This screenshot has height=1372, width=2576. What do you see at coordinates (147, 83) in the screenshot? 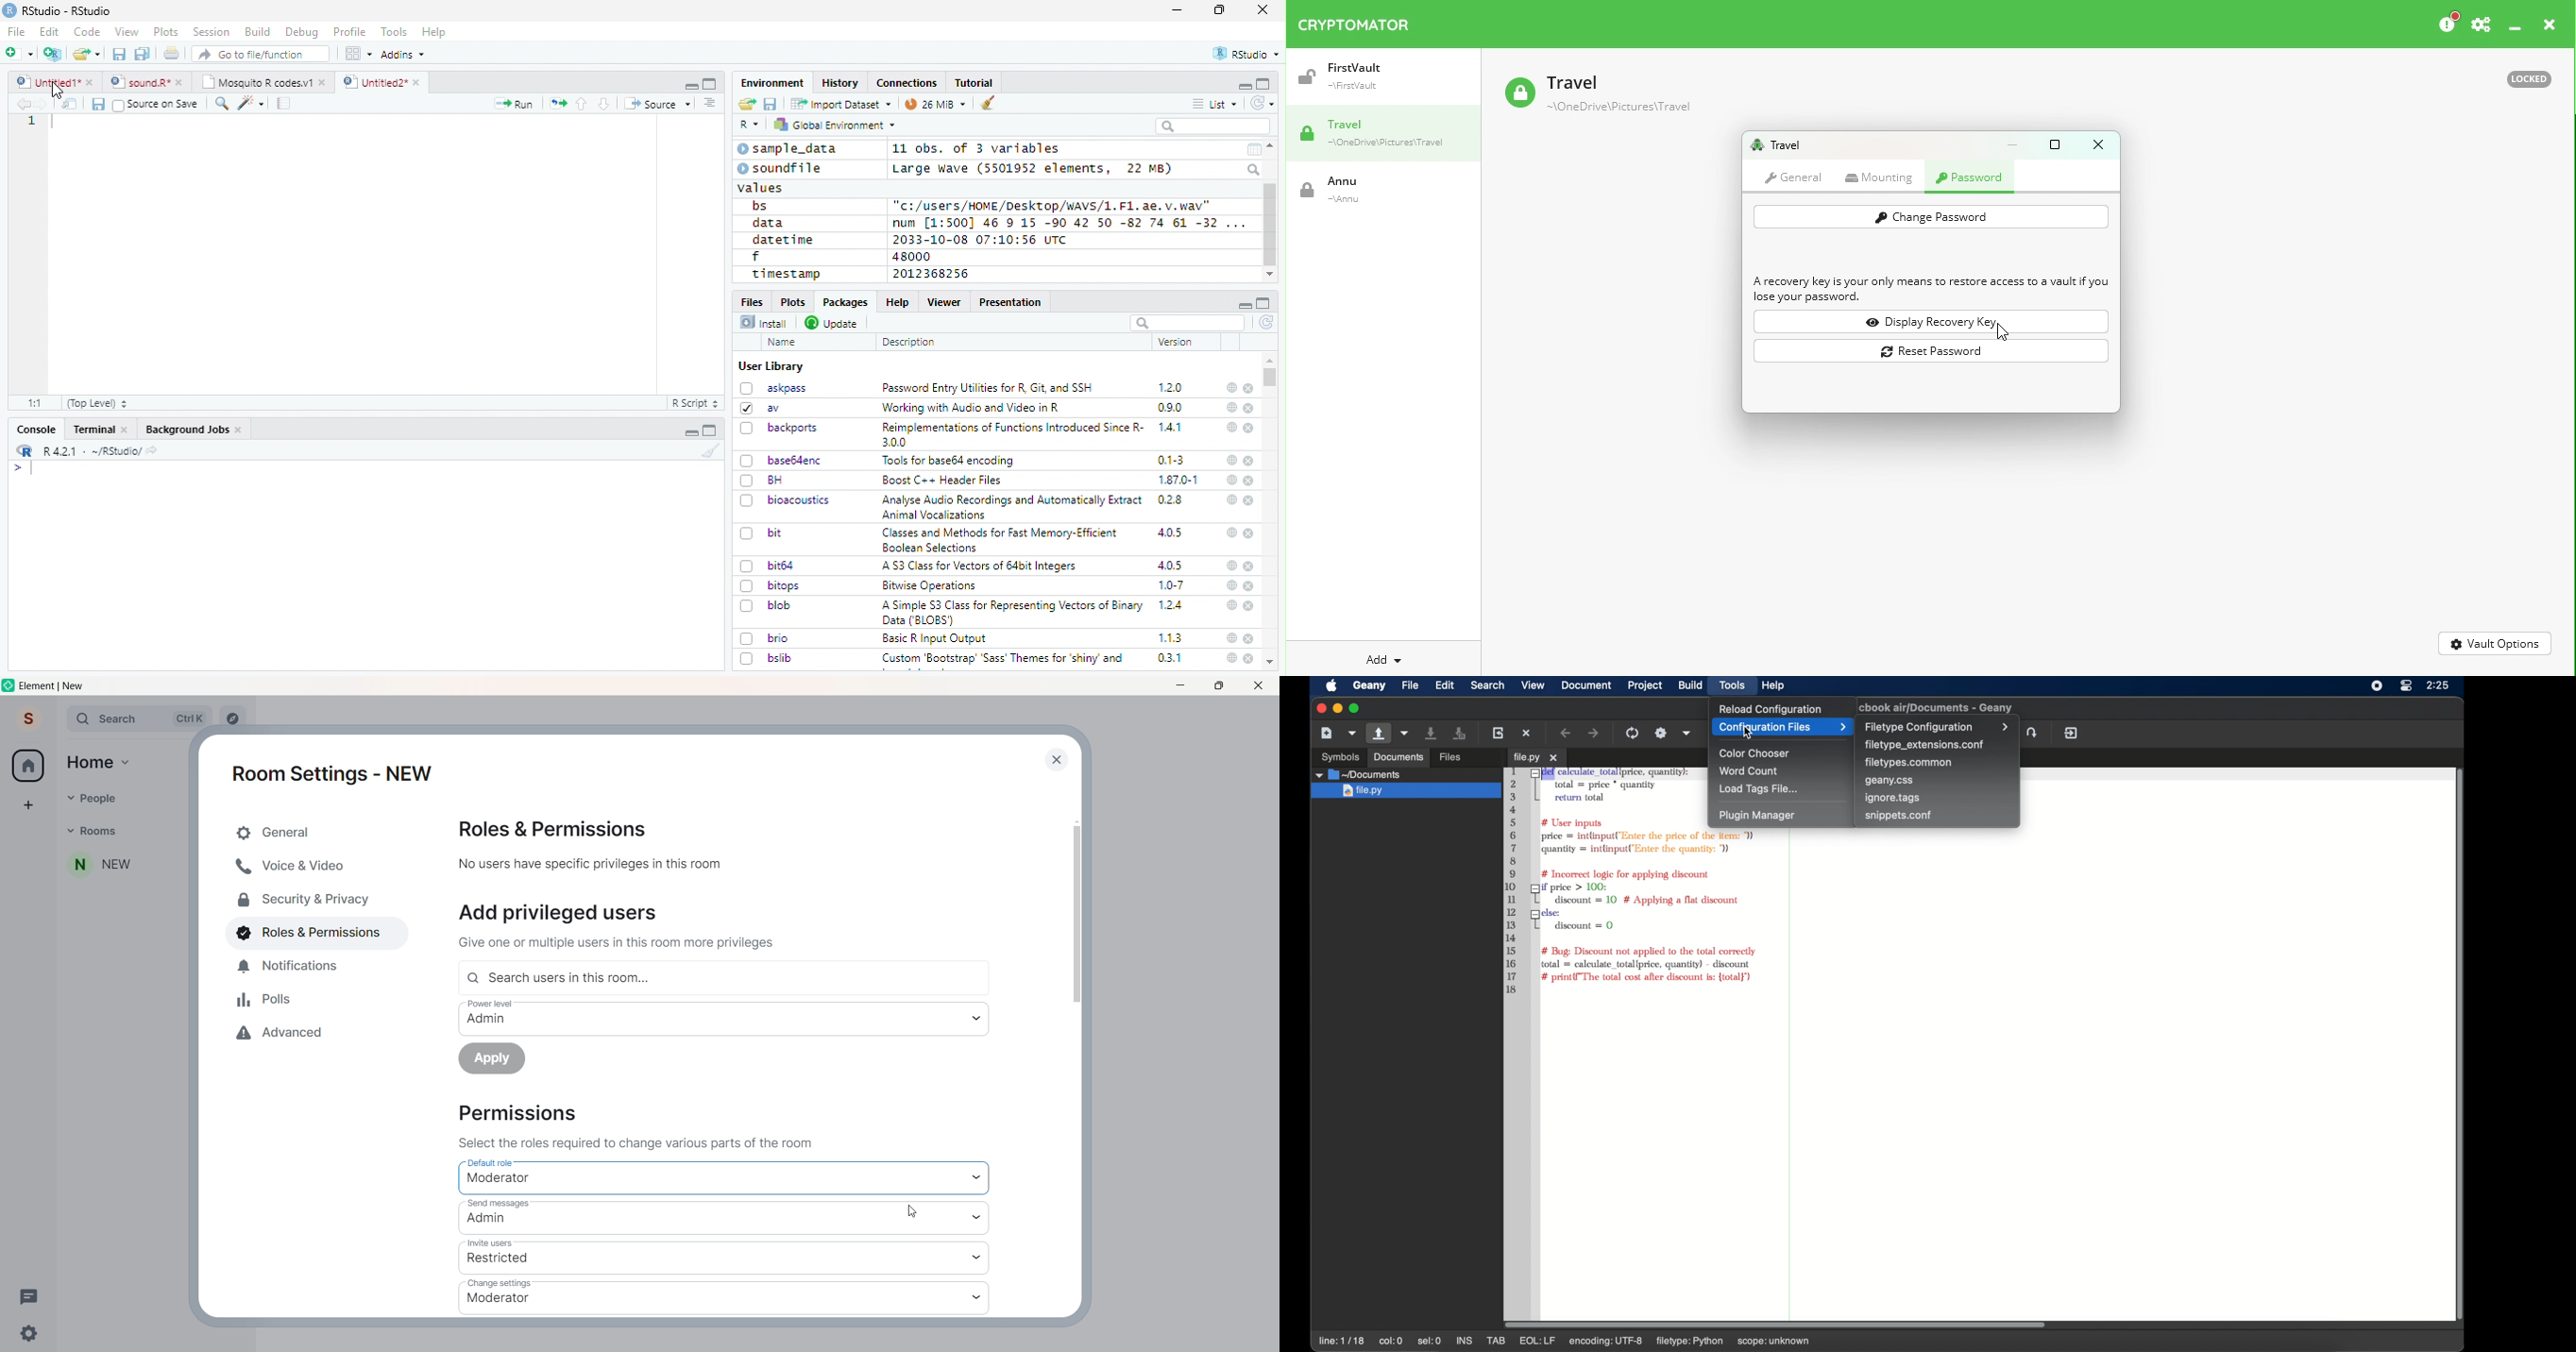
I see `sound.R*` at bounding box center [147, 83].